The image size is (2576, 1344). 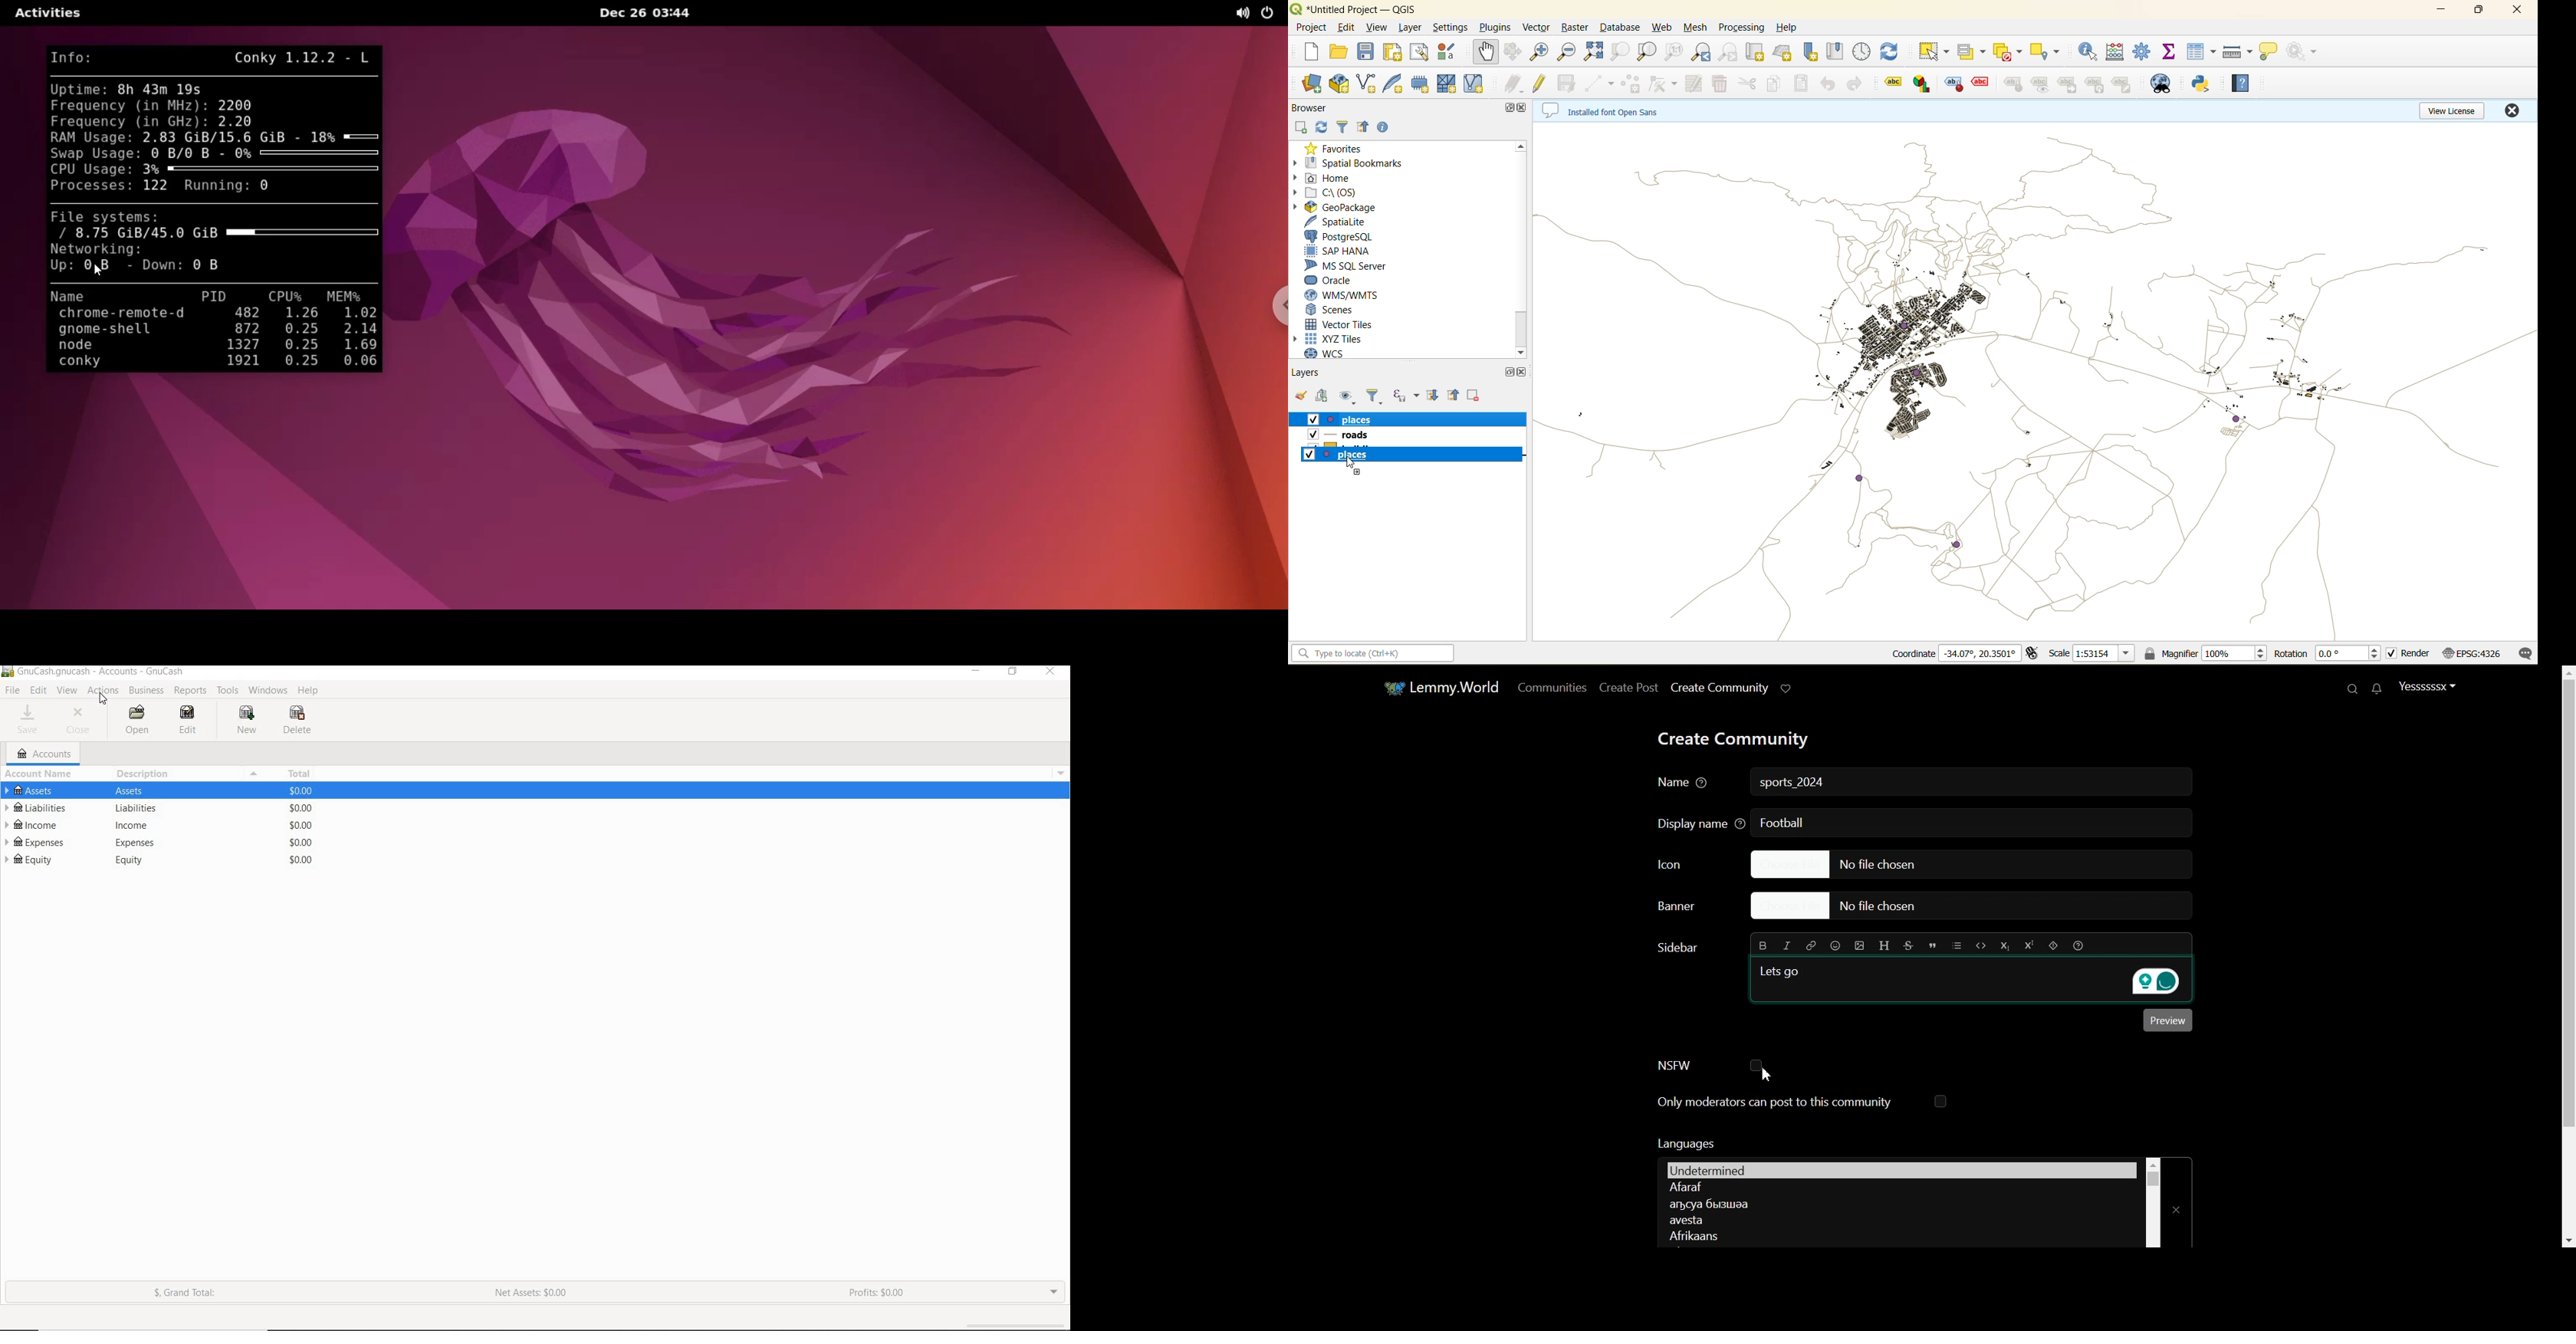 I want to click on measure line, so click(x=2239, y=54).